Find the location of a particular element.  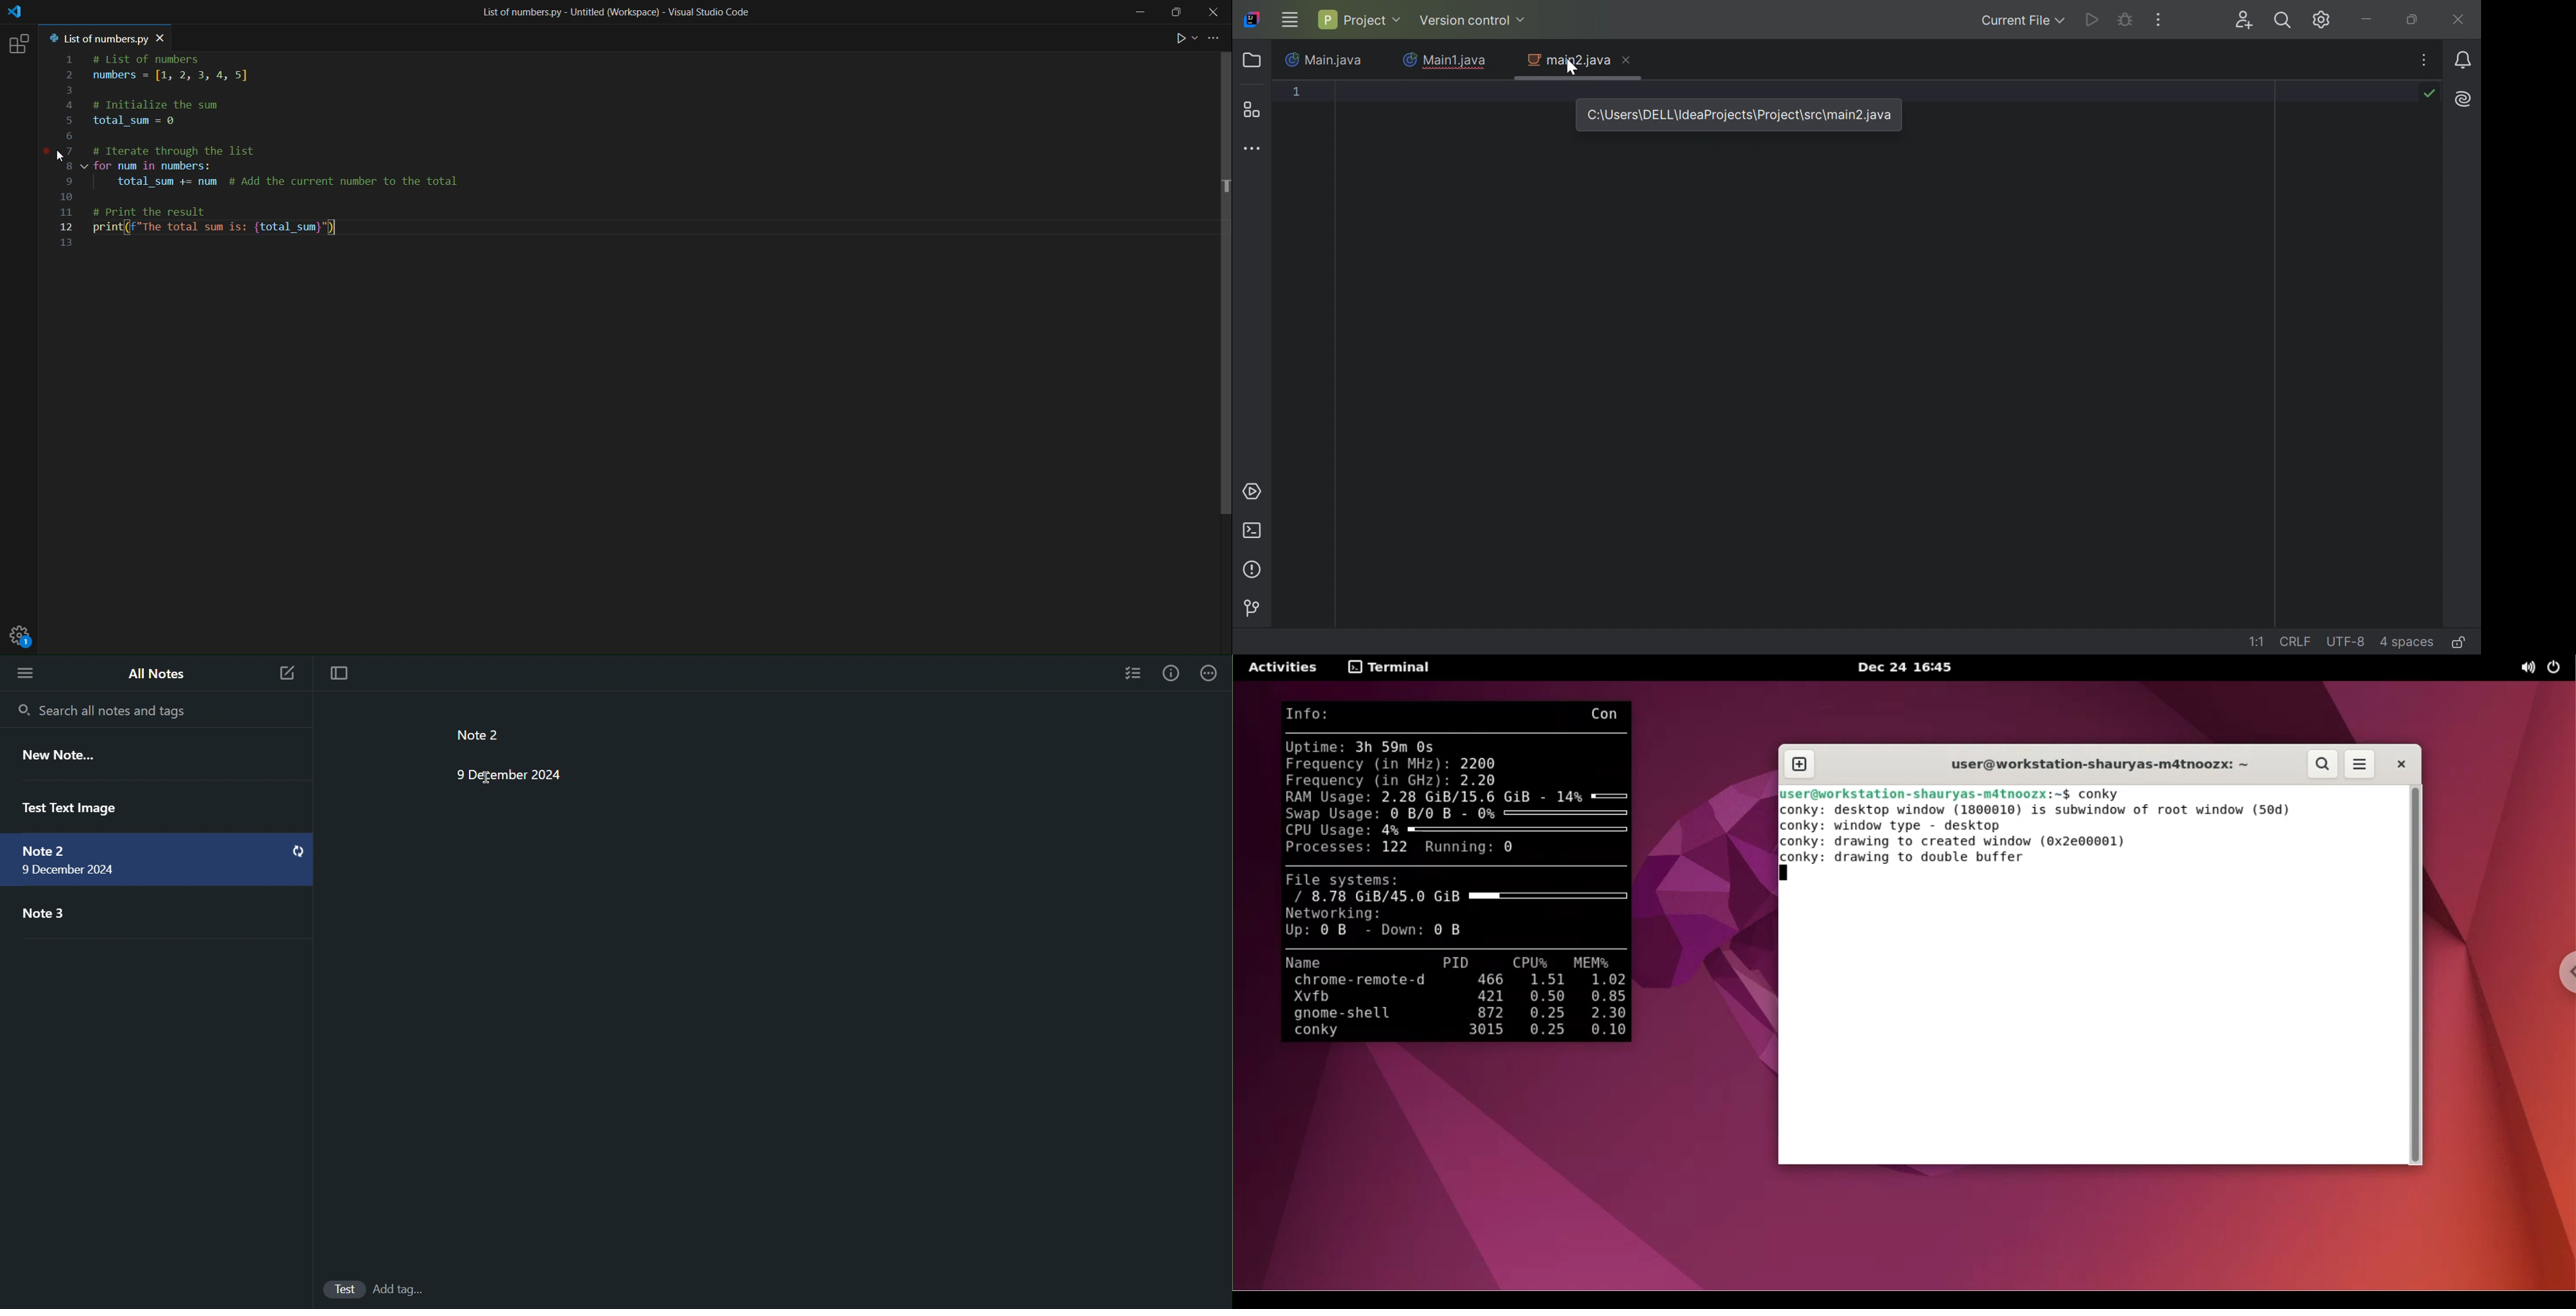

Note 2 is located at coordinates (42, 850).